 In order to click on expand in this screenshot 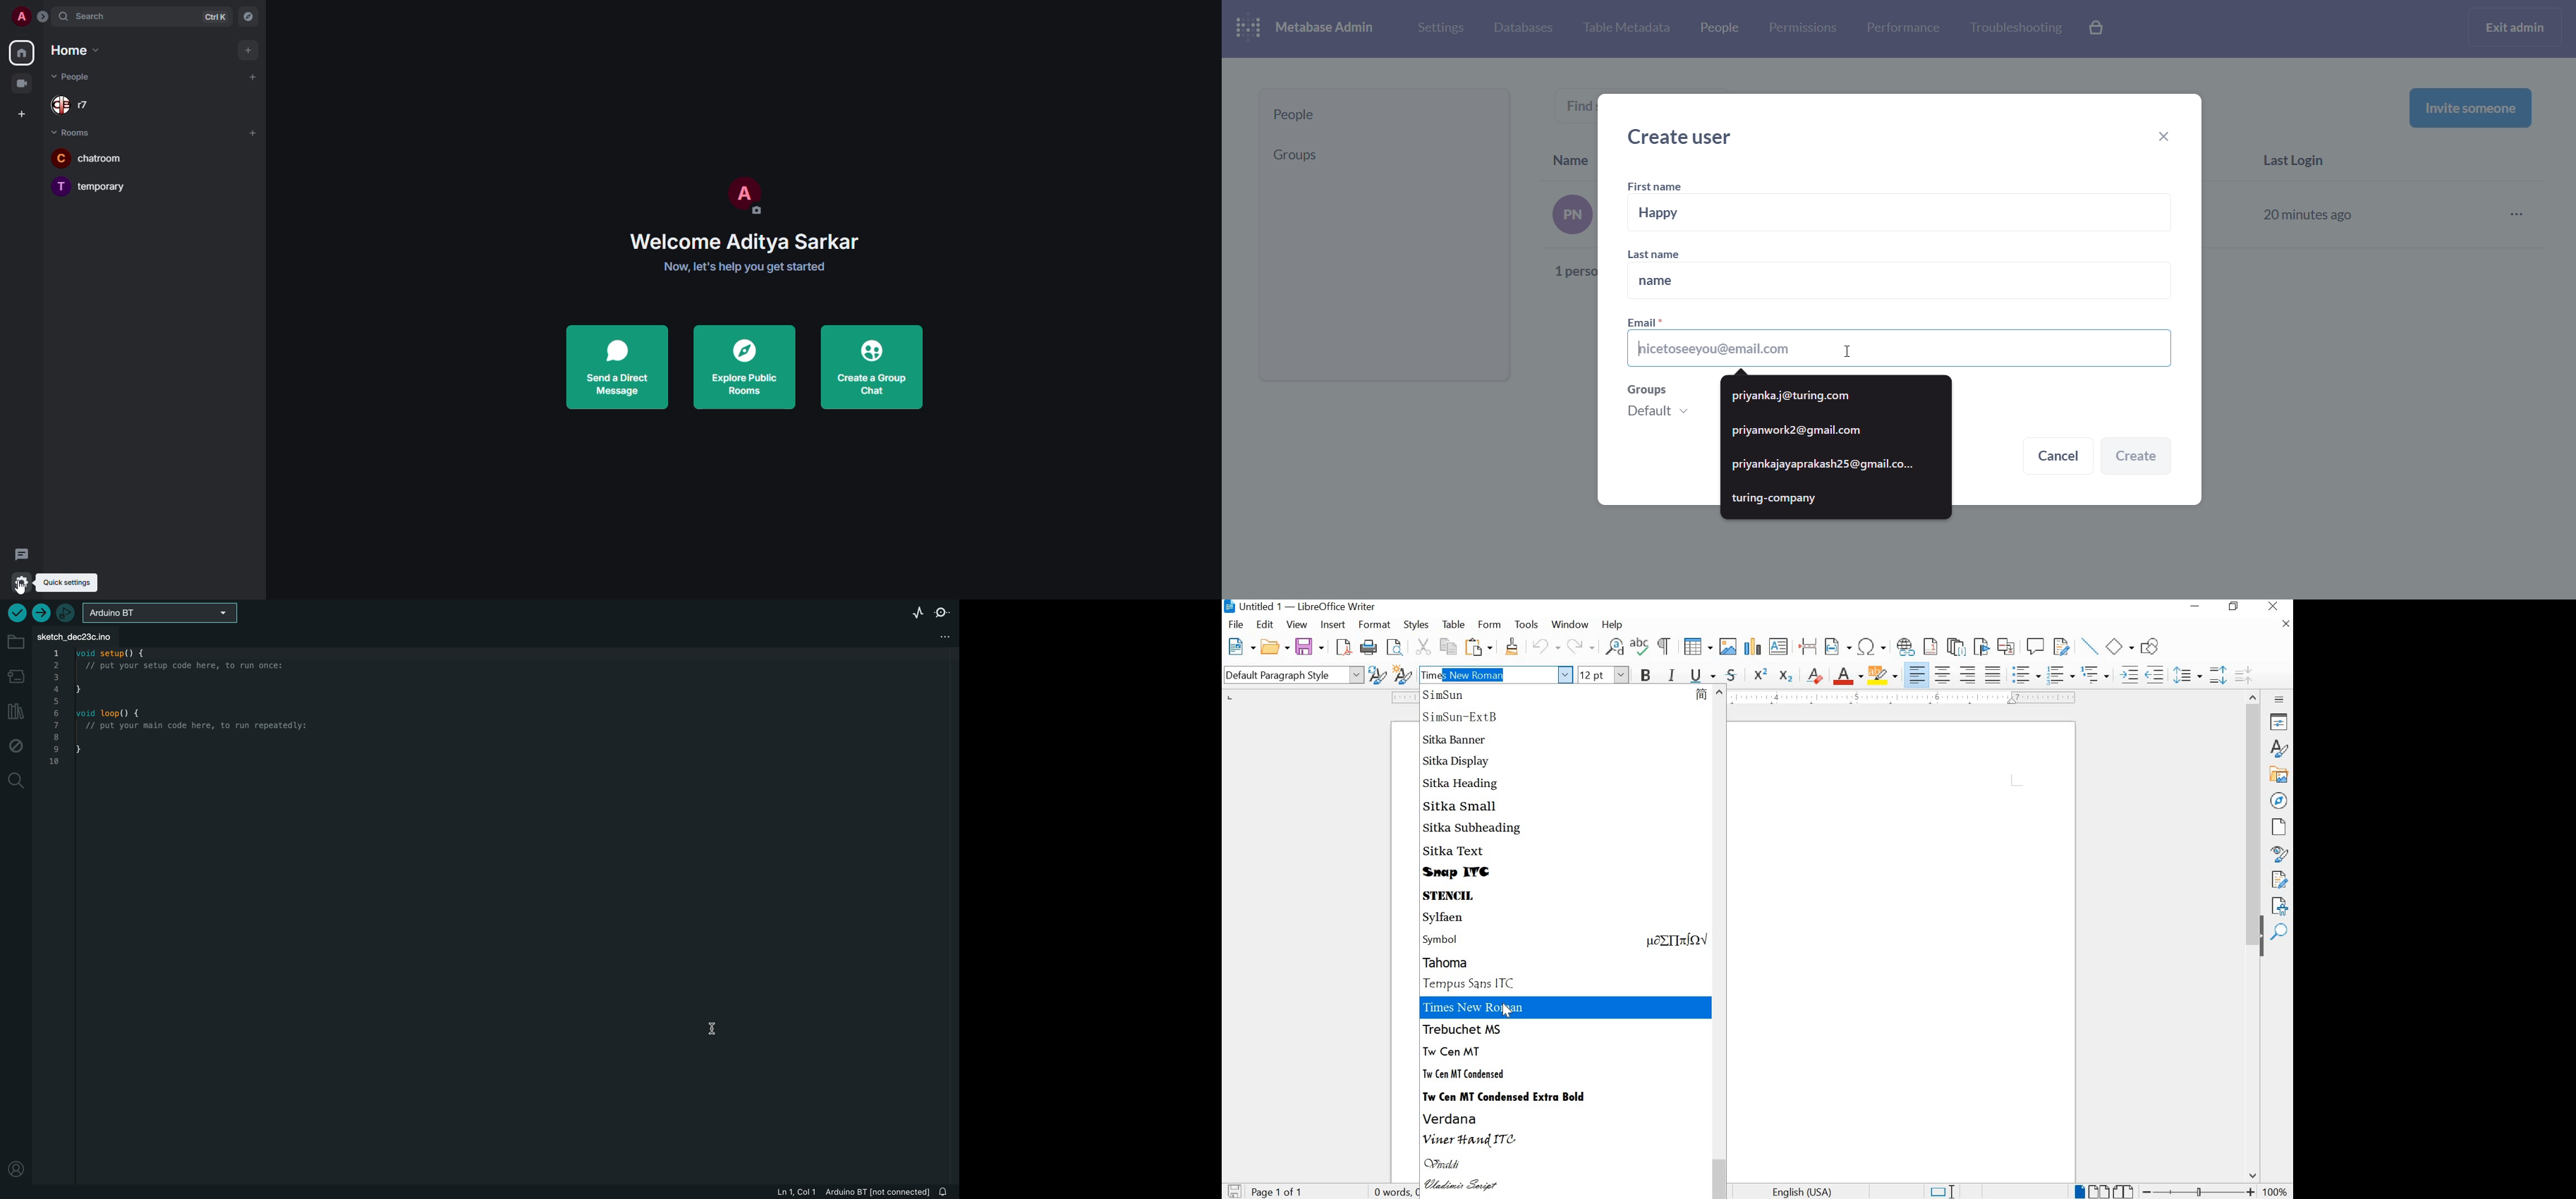, I will do `click(42, 17)`.